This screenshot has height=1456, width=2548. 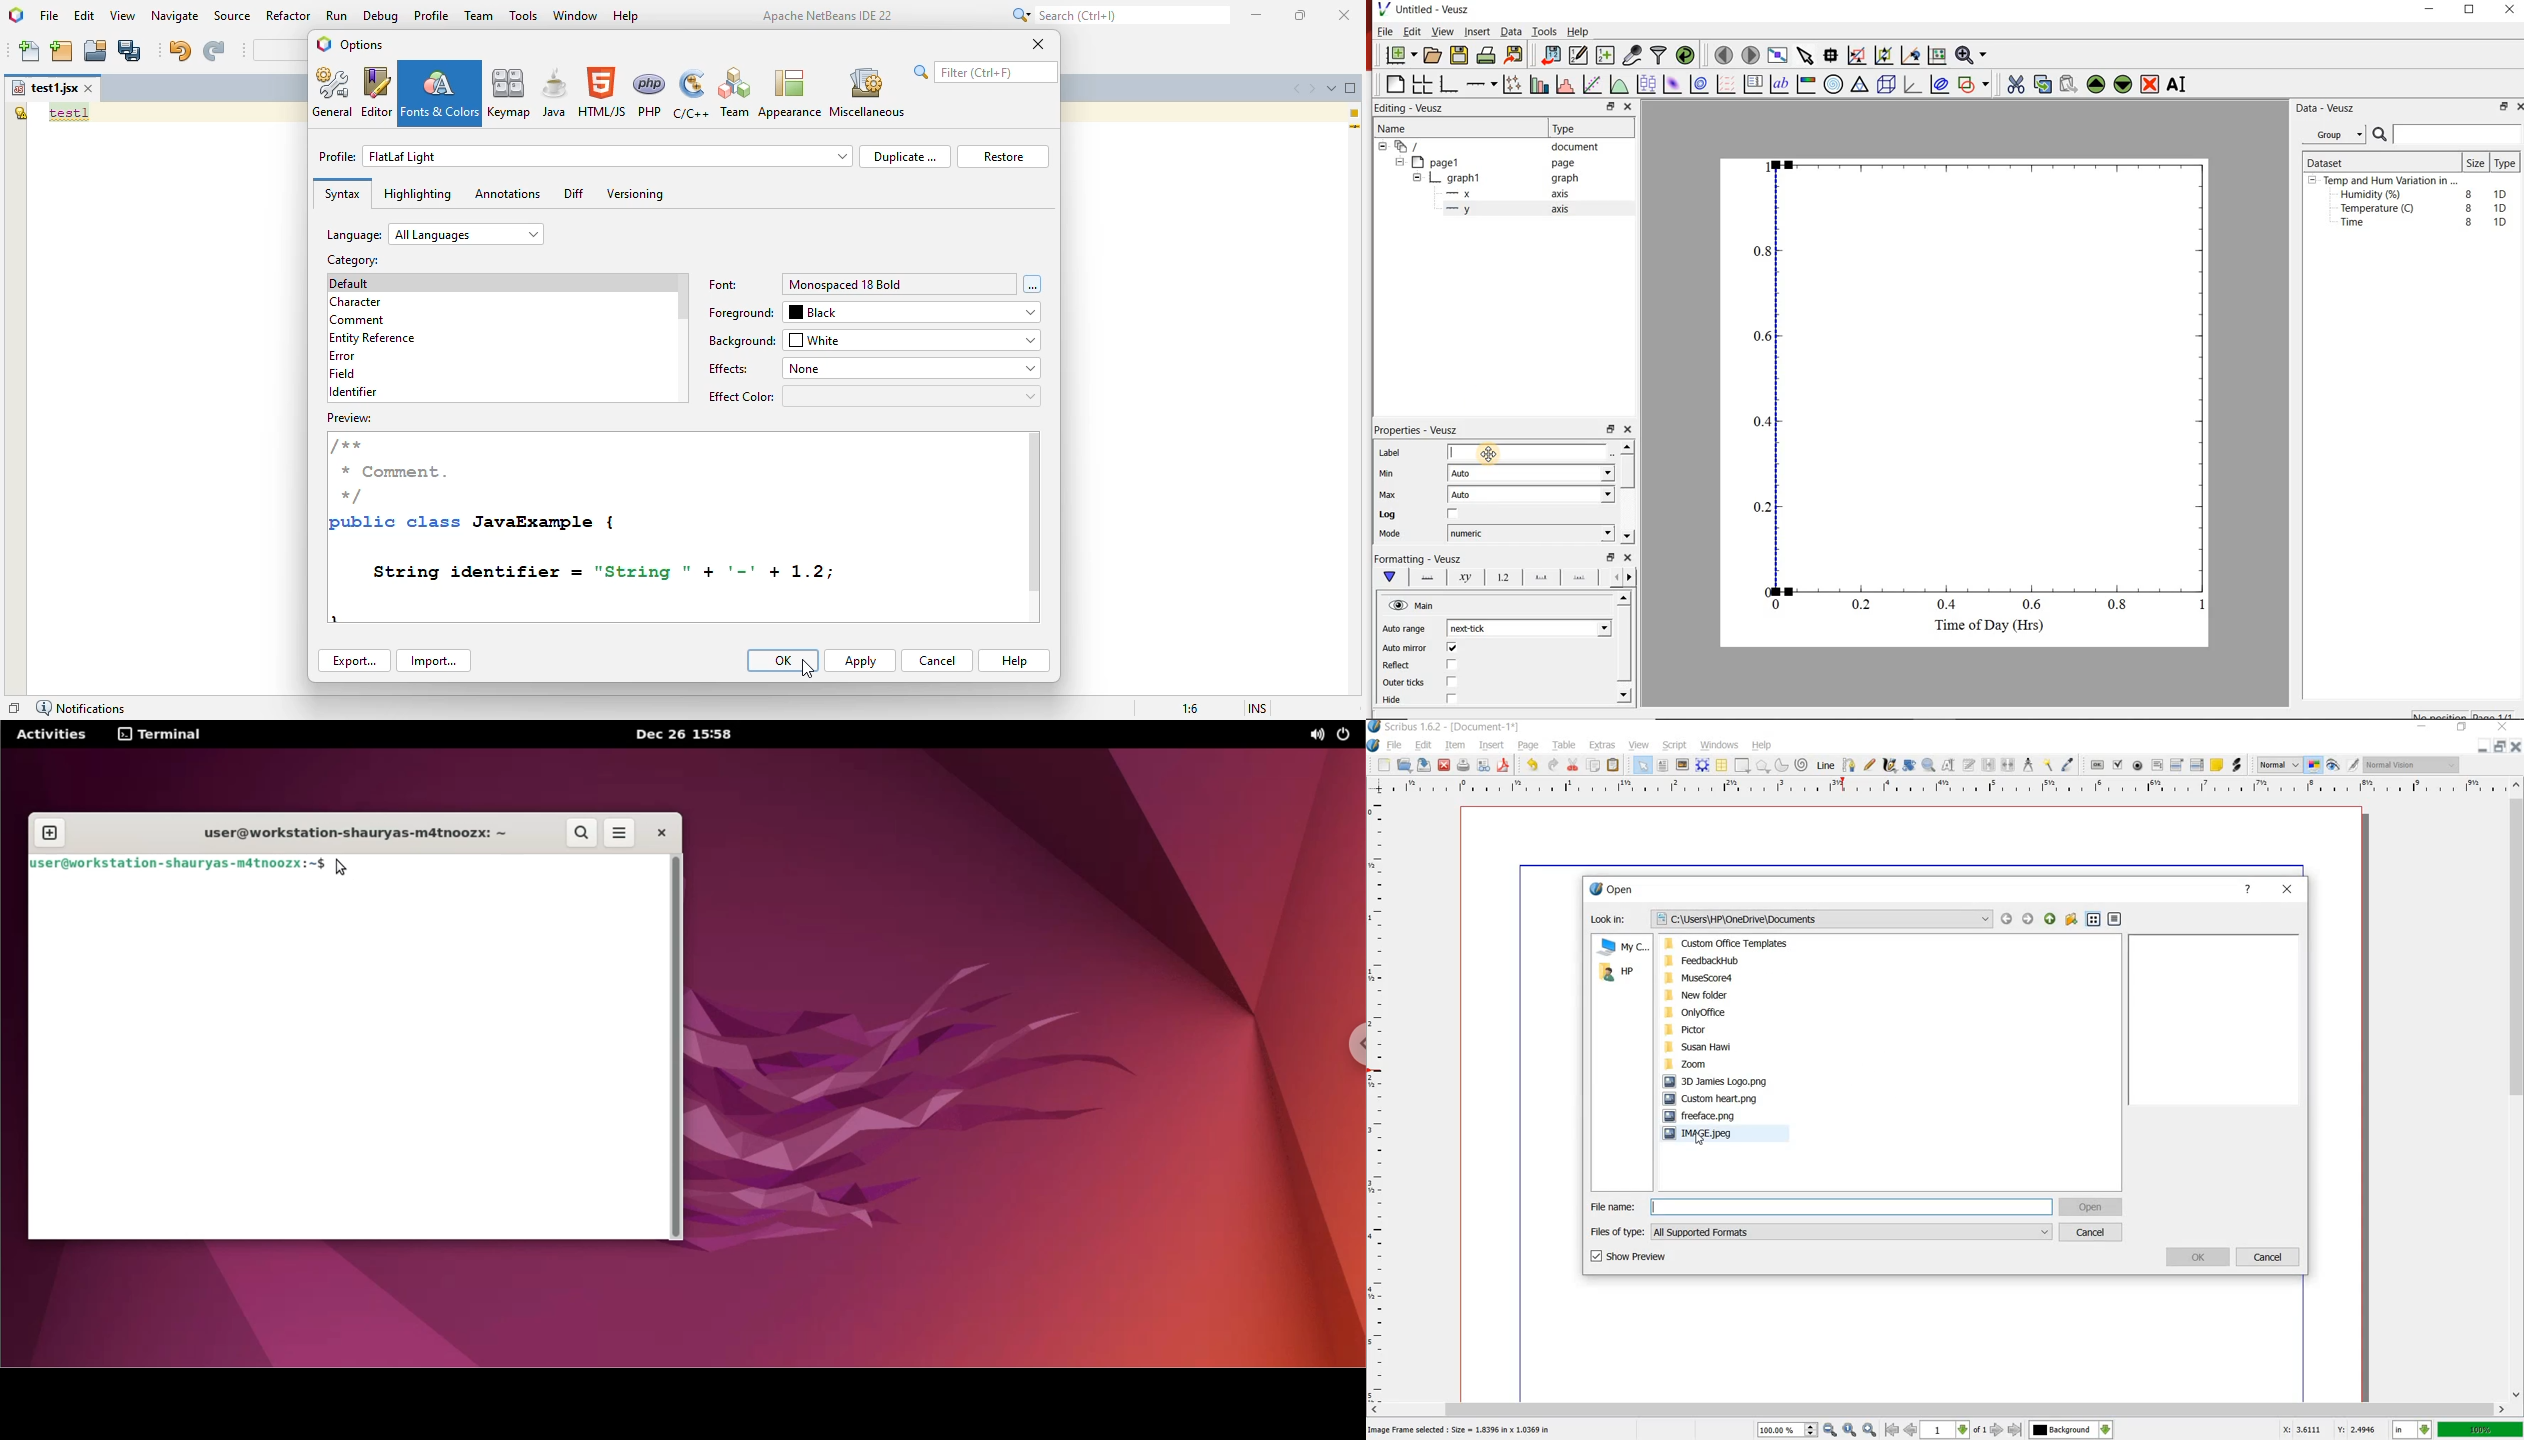 I want to click on Look In, so click(x=1614, y=921).